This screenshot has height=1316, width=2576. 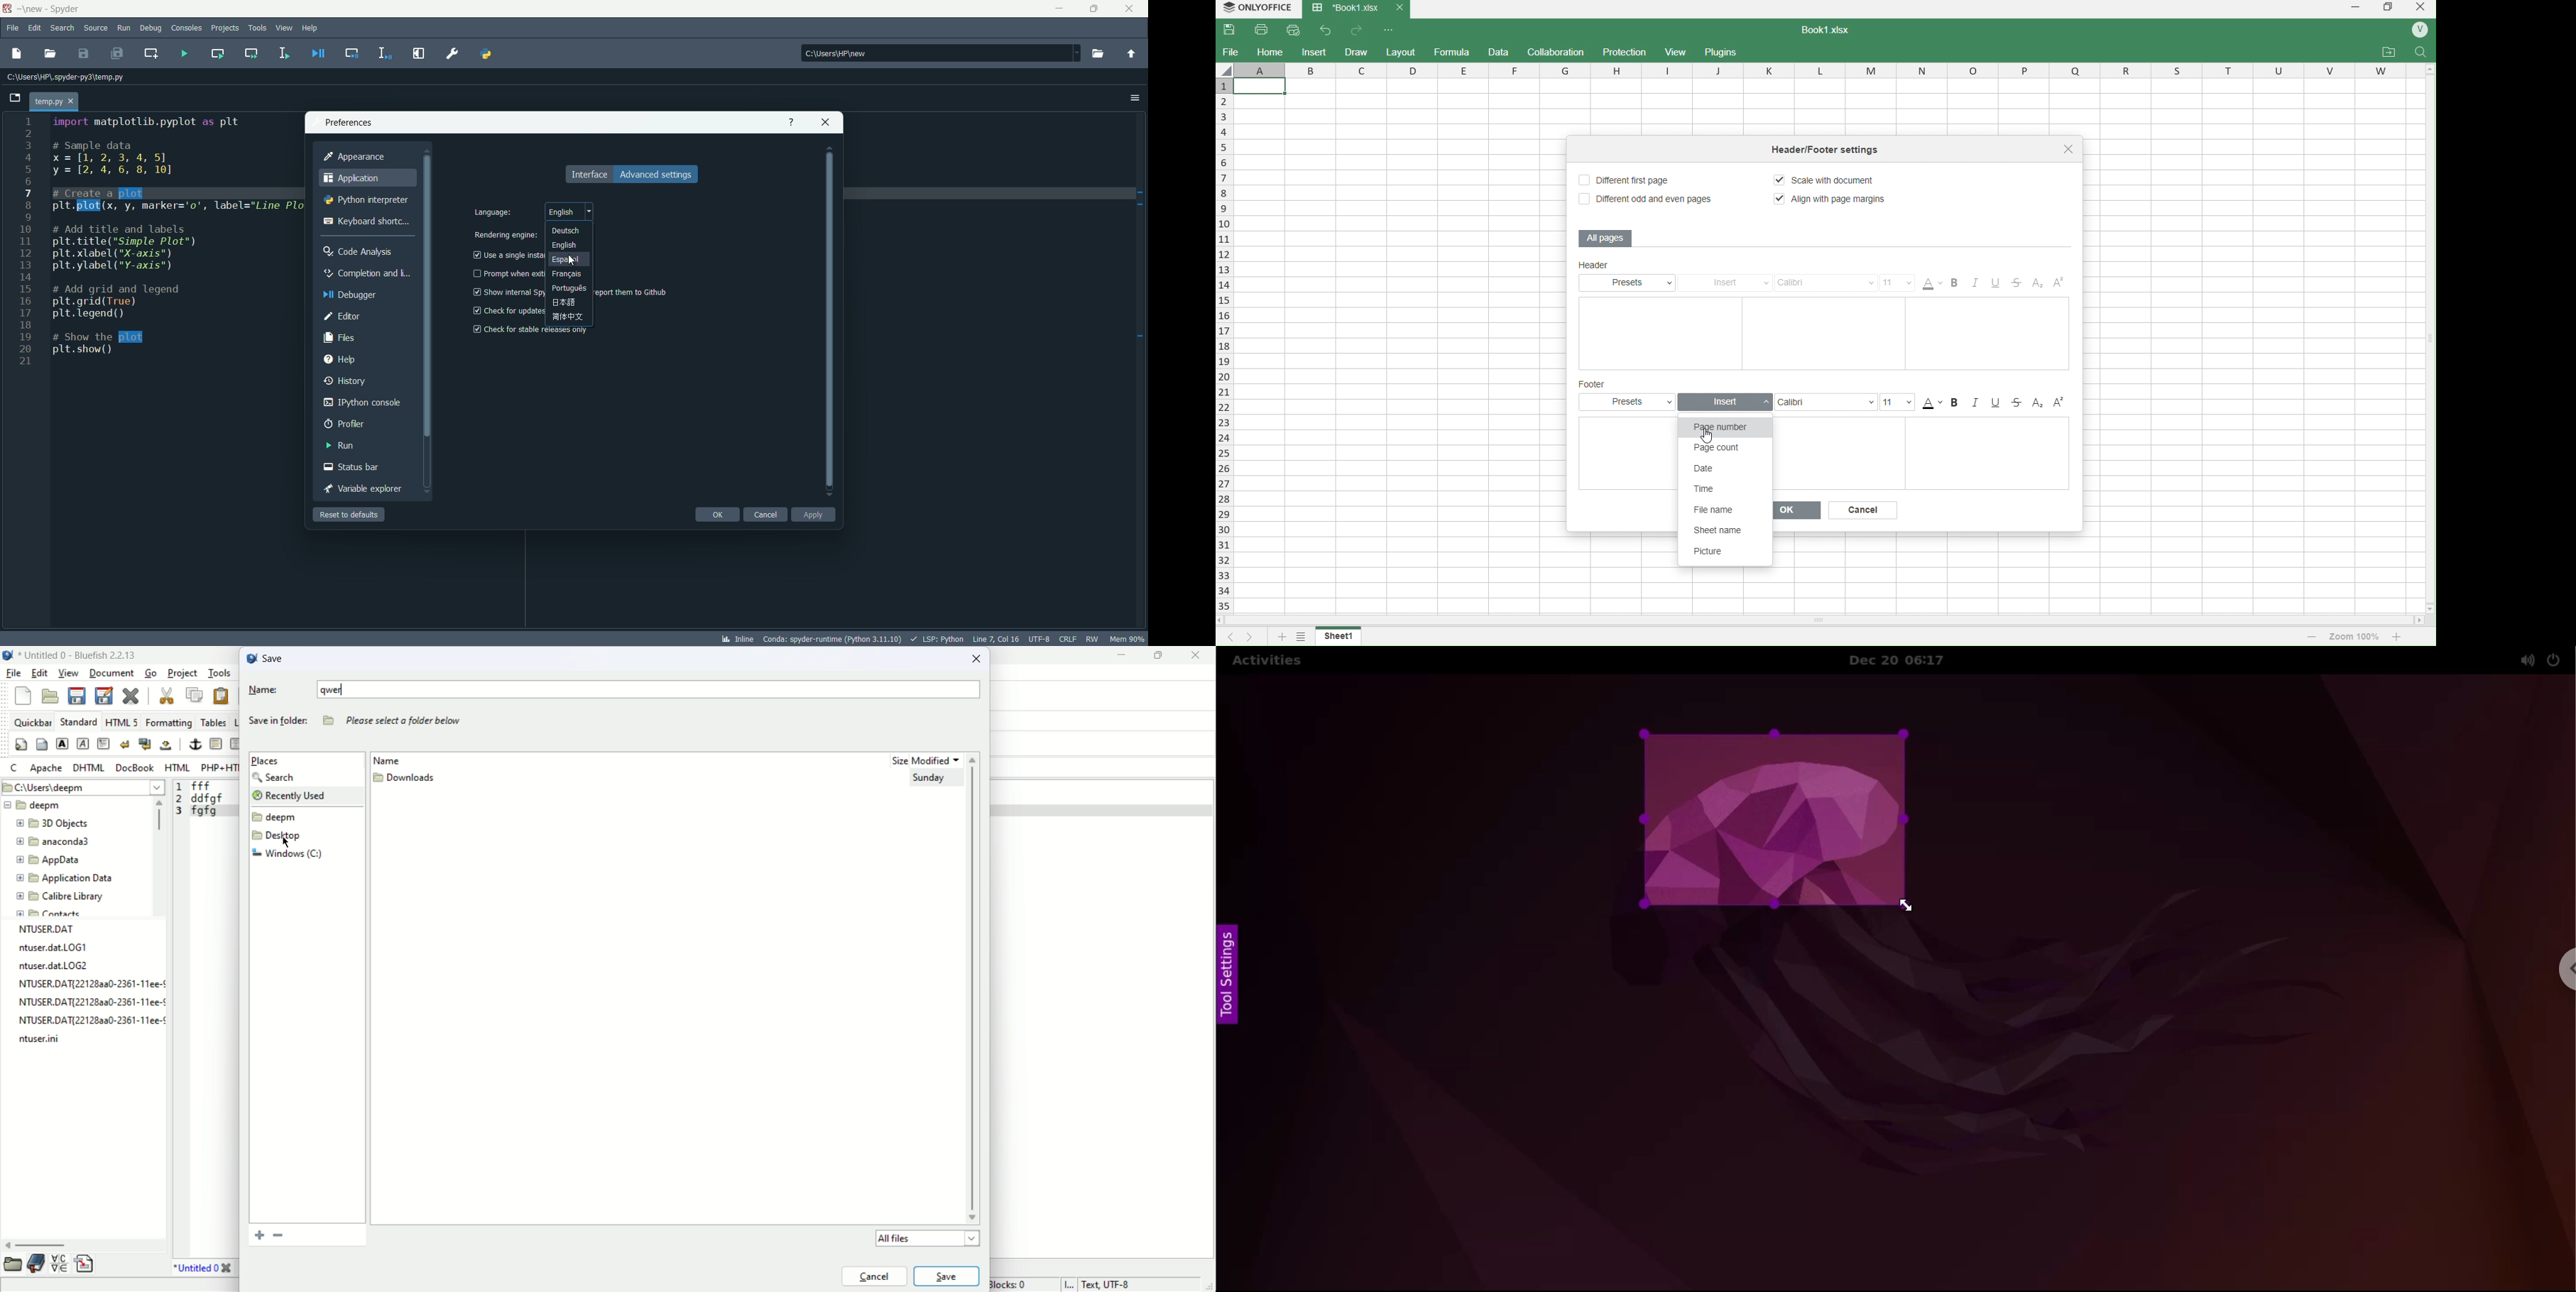 I want to click on code to create a line plot between x and y variables, so click(x=164, y=237).